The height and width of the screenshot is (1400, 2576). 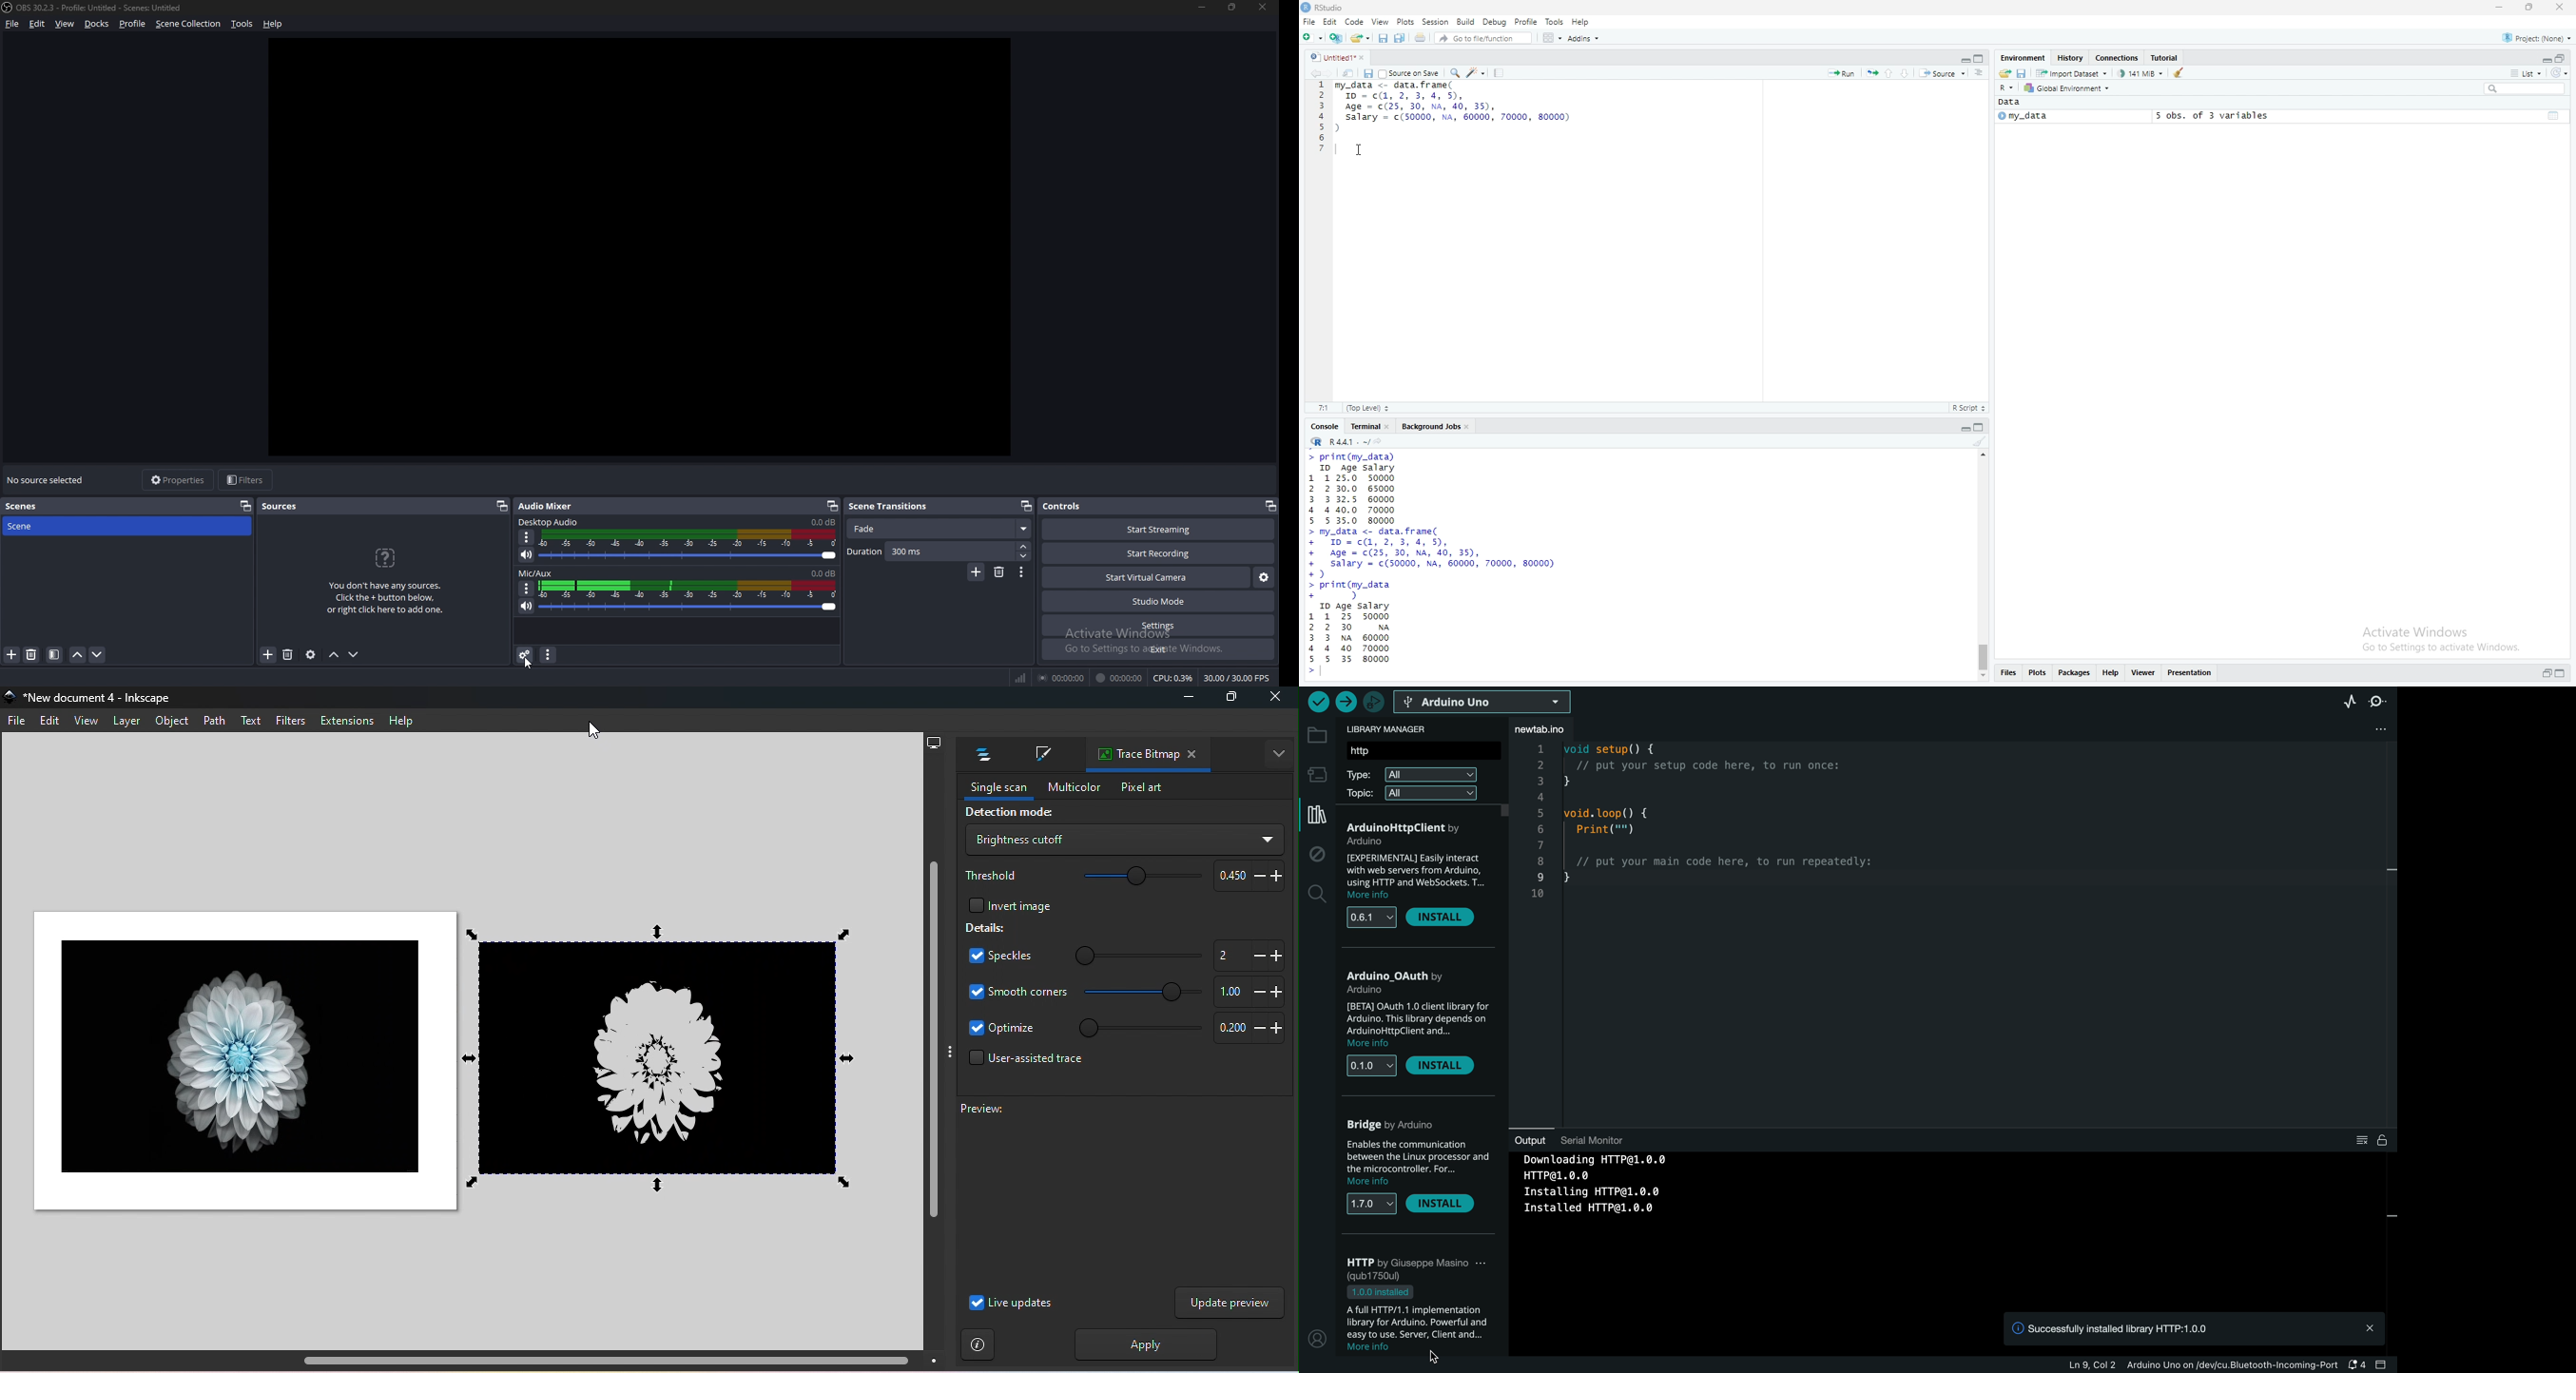 I want to click on views, so click(x=2146, y=672).